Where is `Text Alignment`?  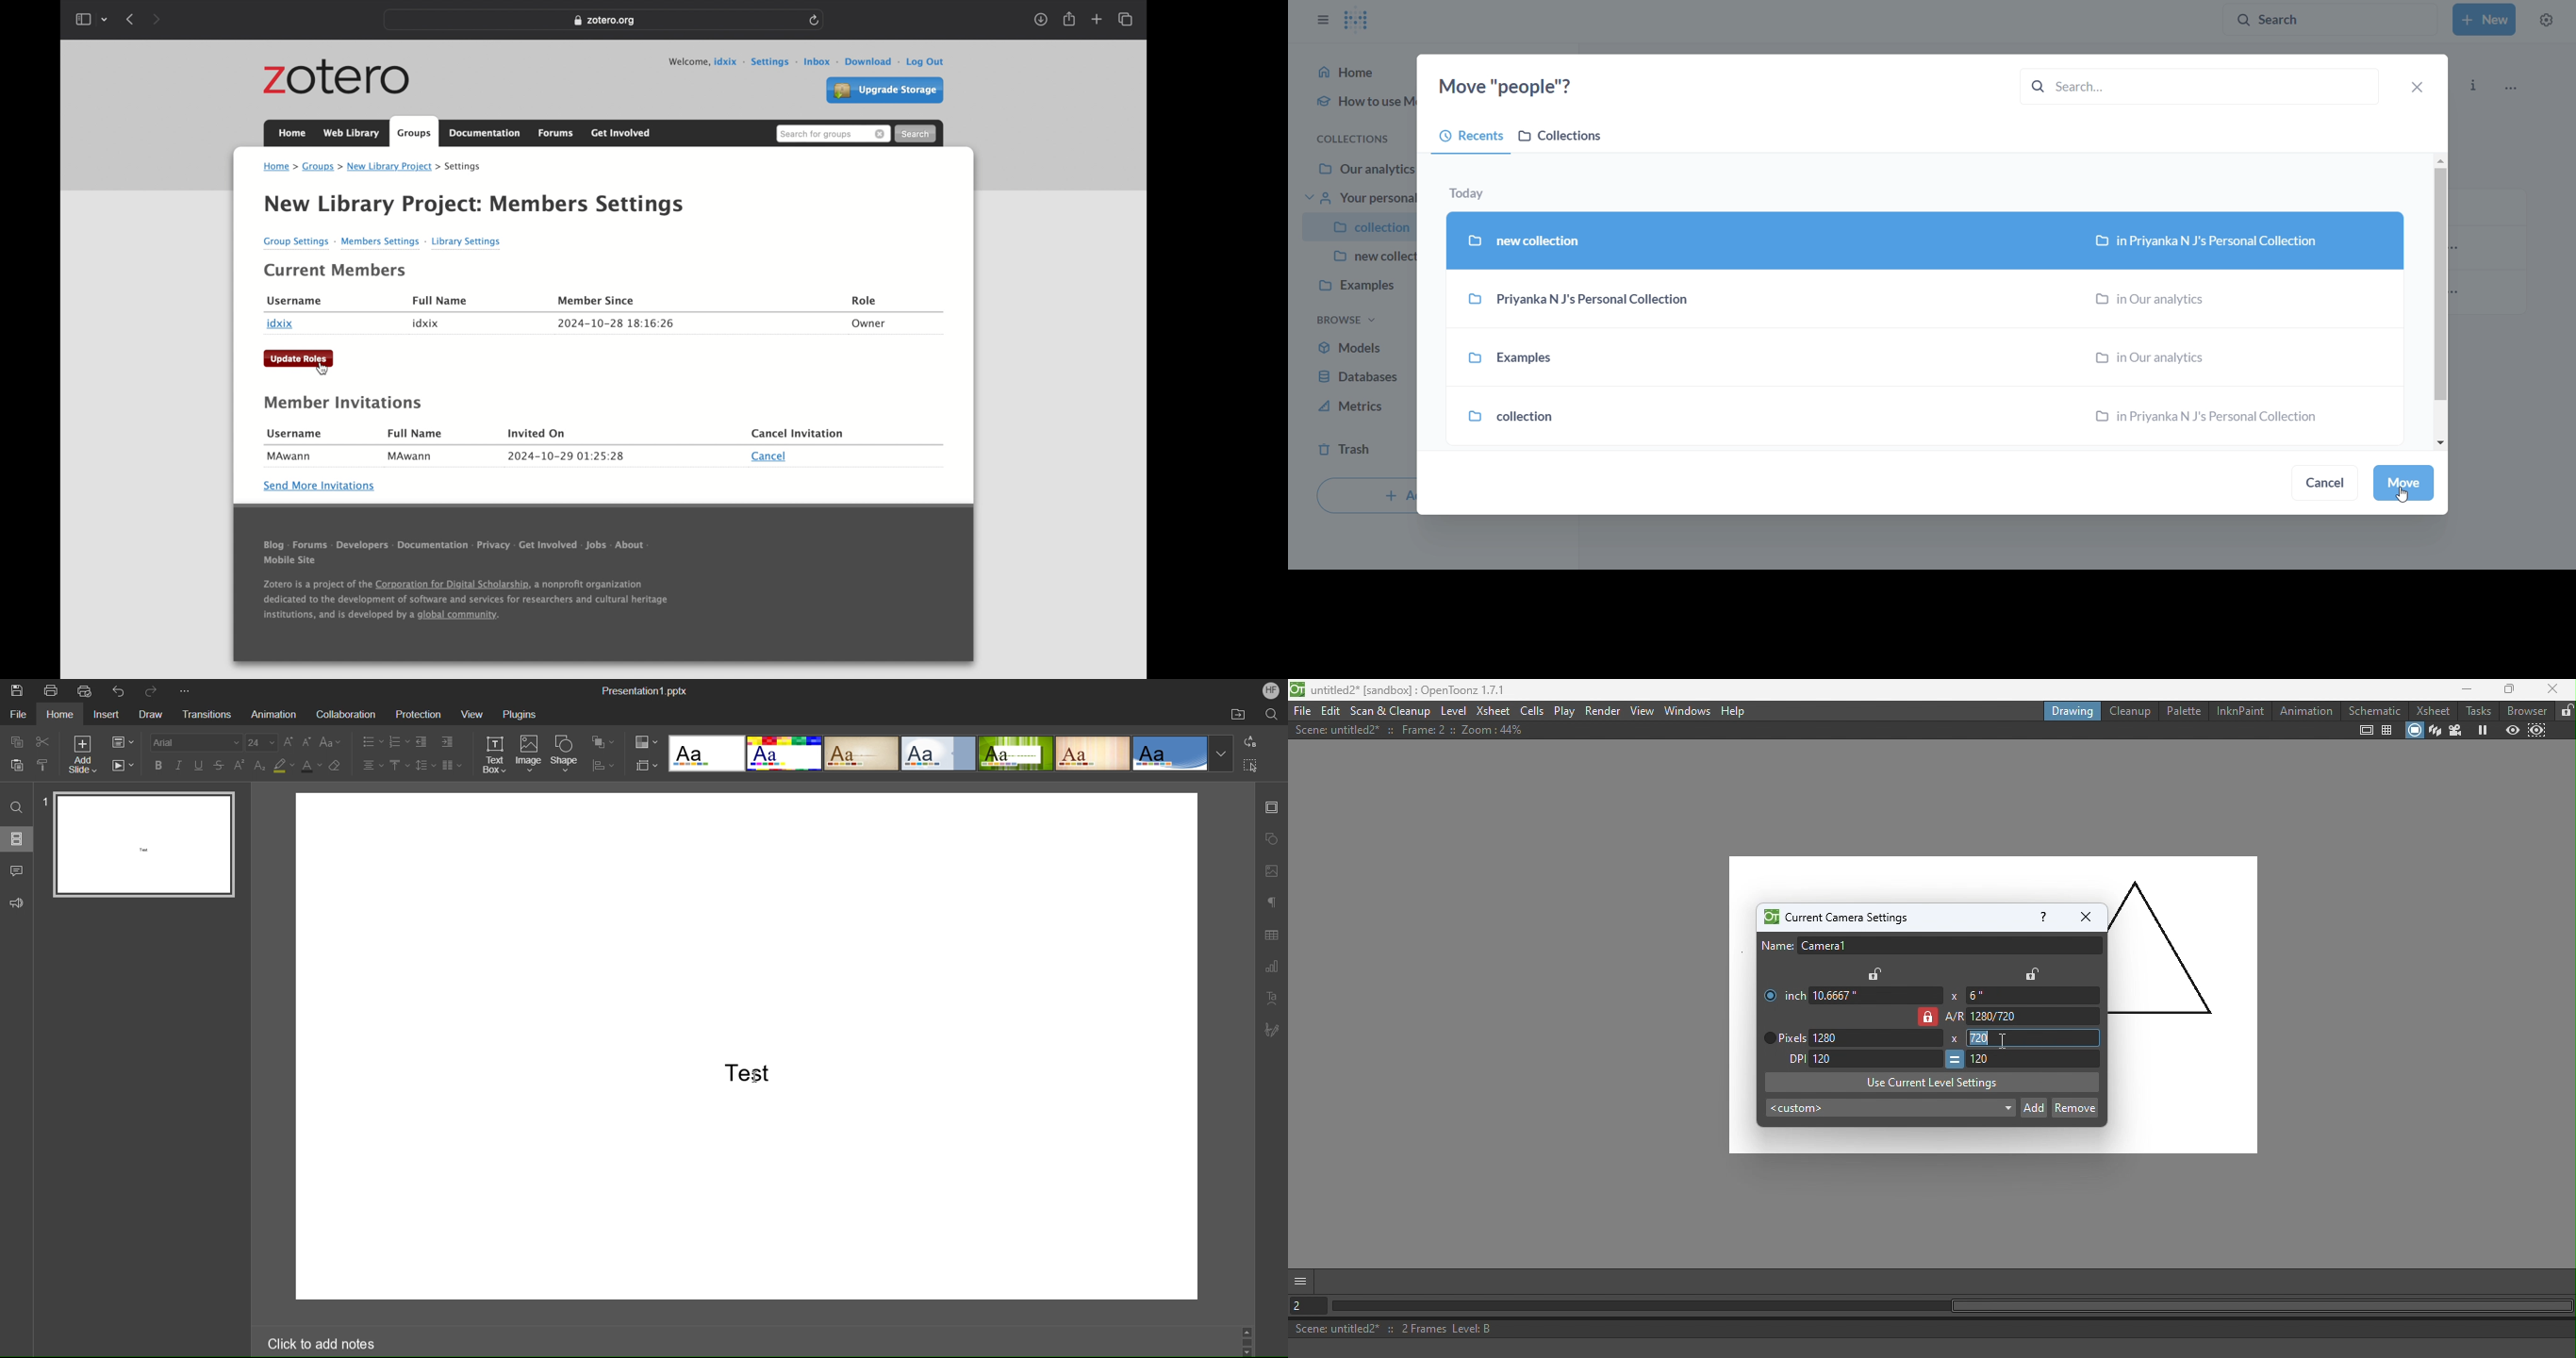
Text Alignment is located at coordinates (372, 766).